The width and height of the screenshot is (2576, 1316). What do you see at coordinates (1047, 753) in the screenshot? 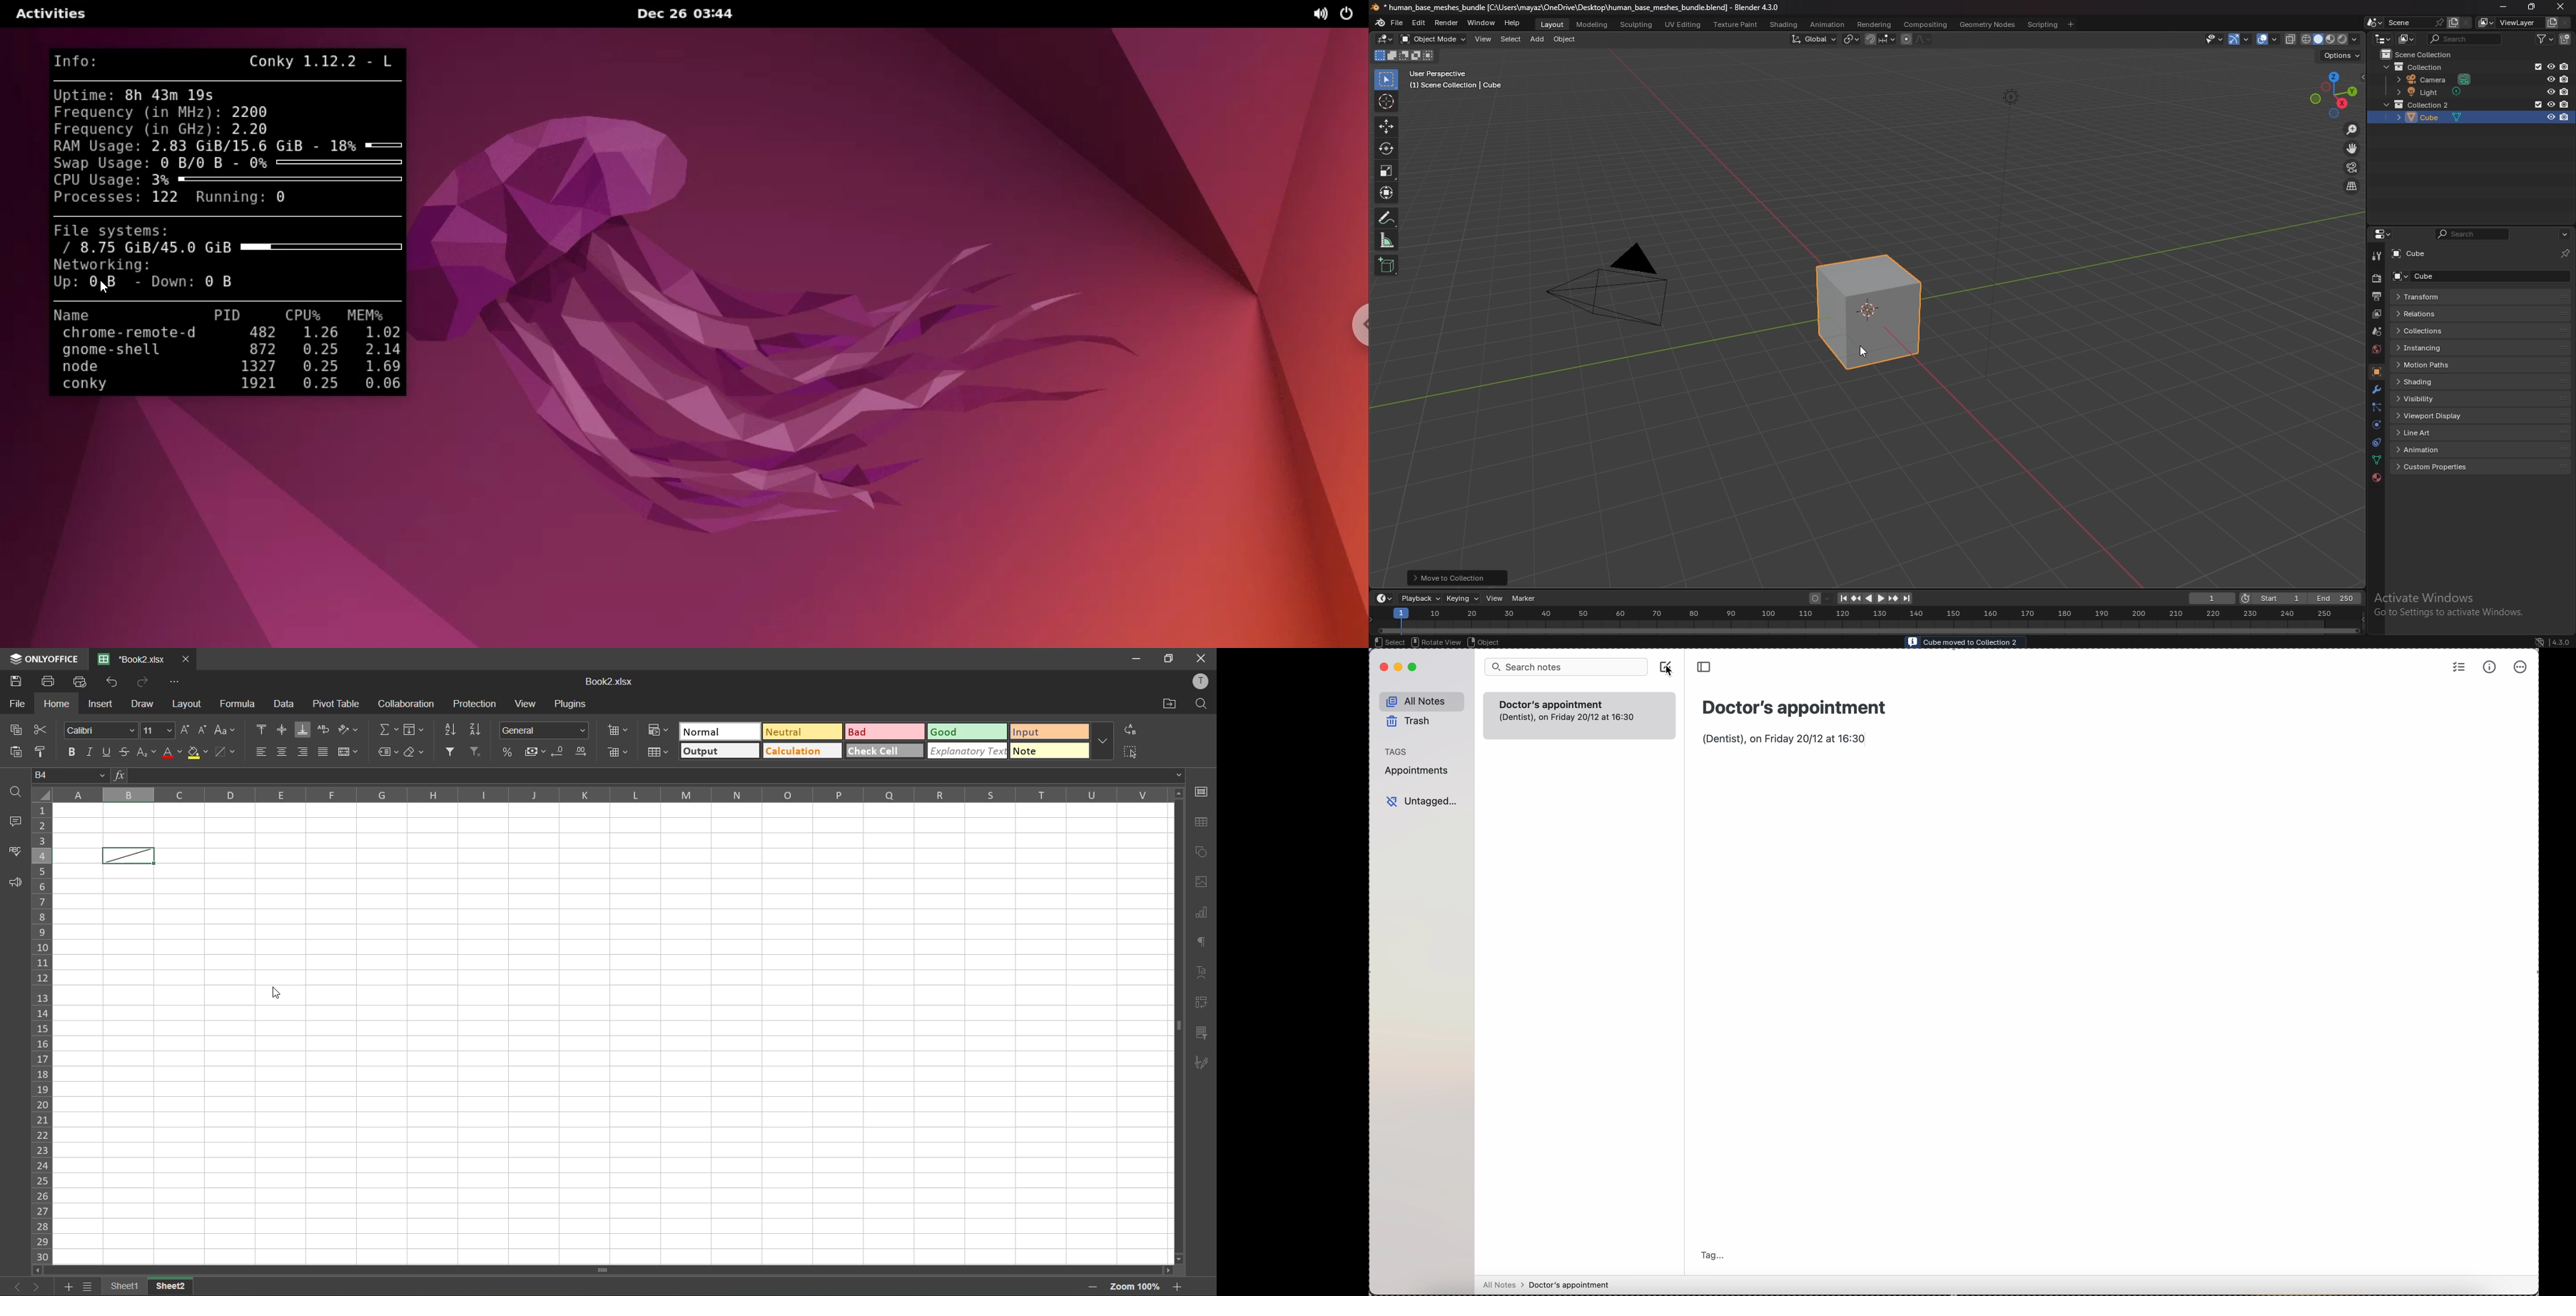
I see `note` at bounding box center [1047, 753].